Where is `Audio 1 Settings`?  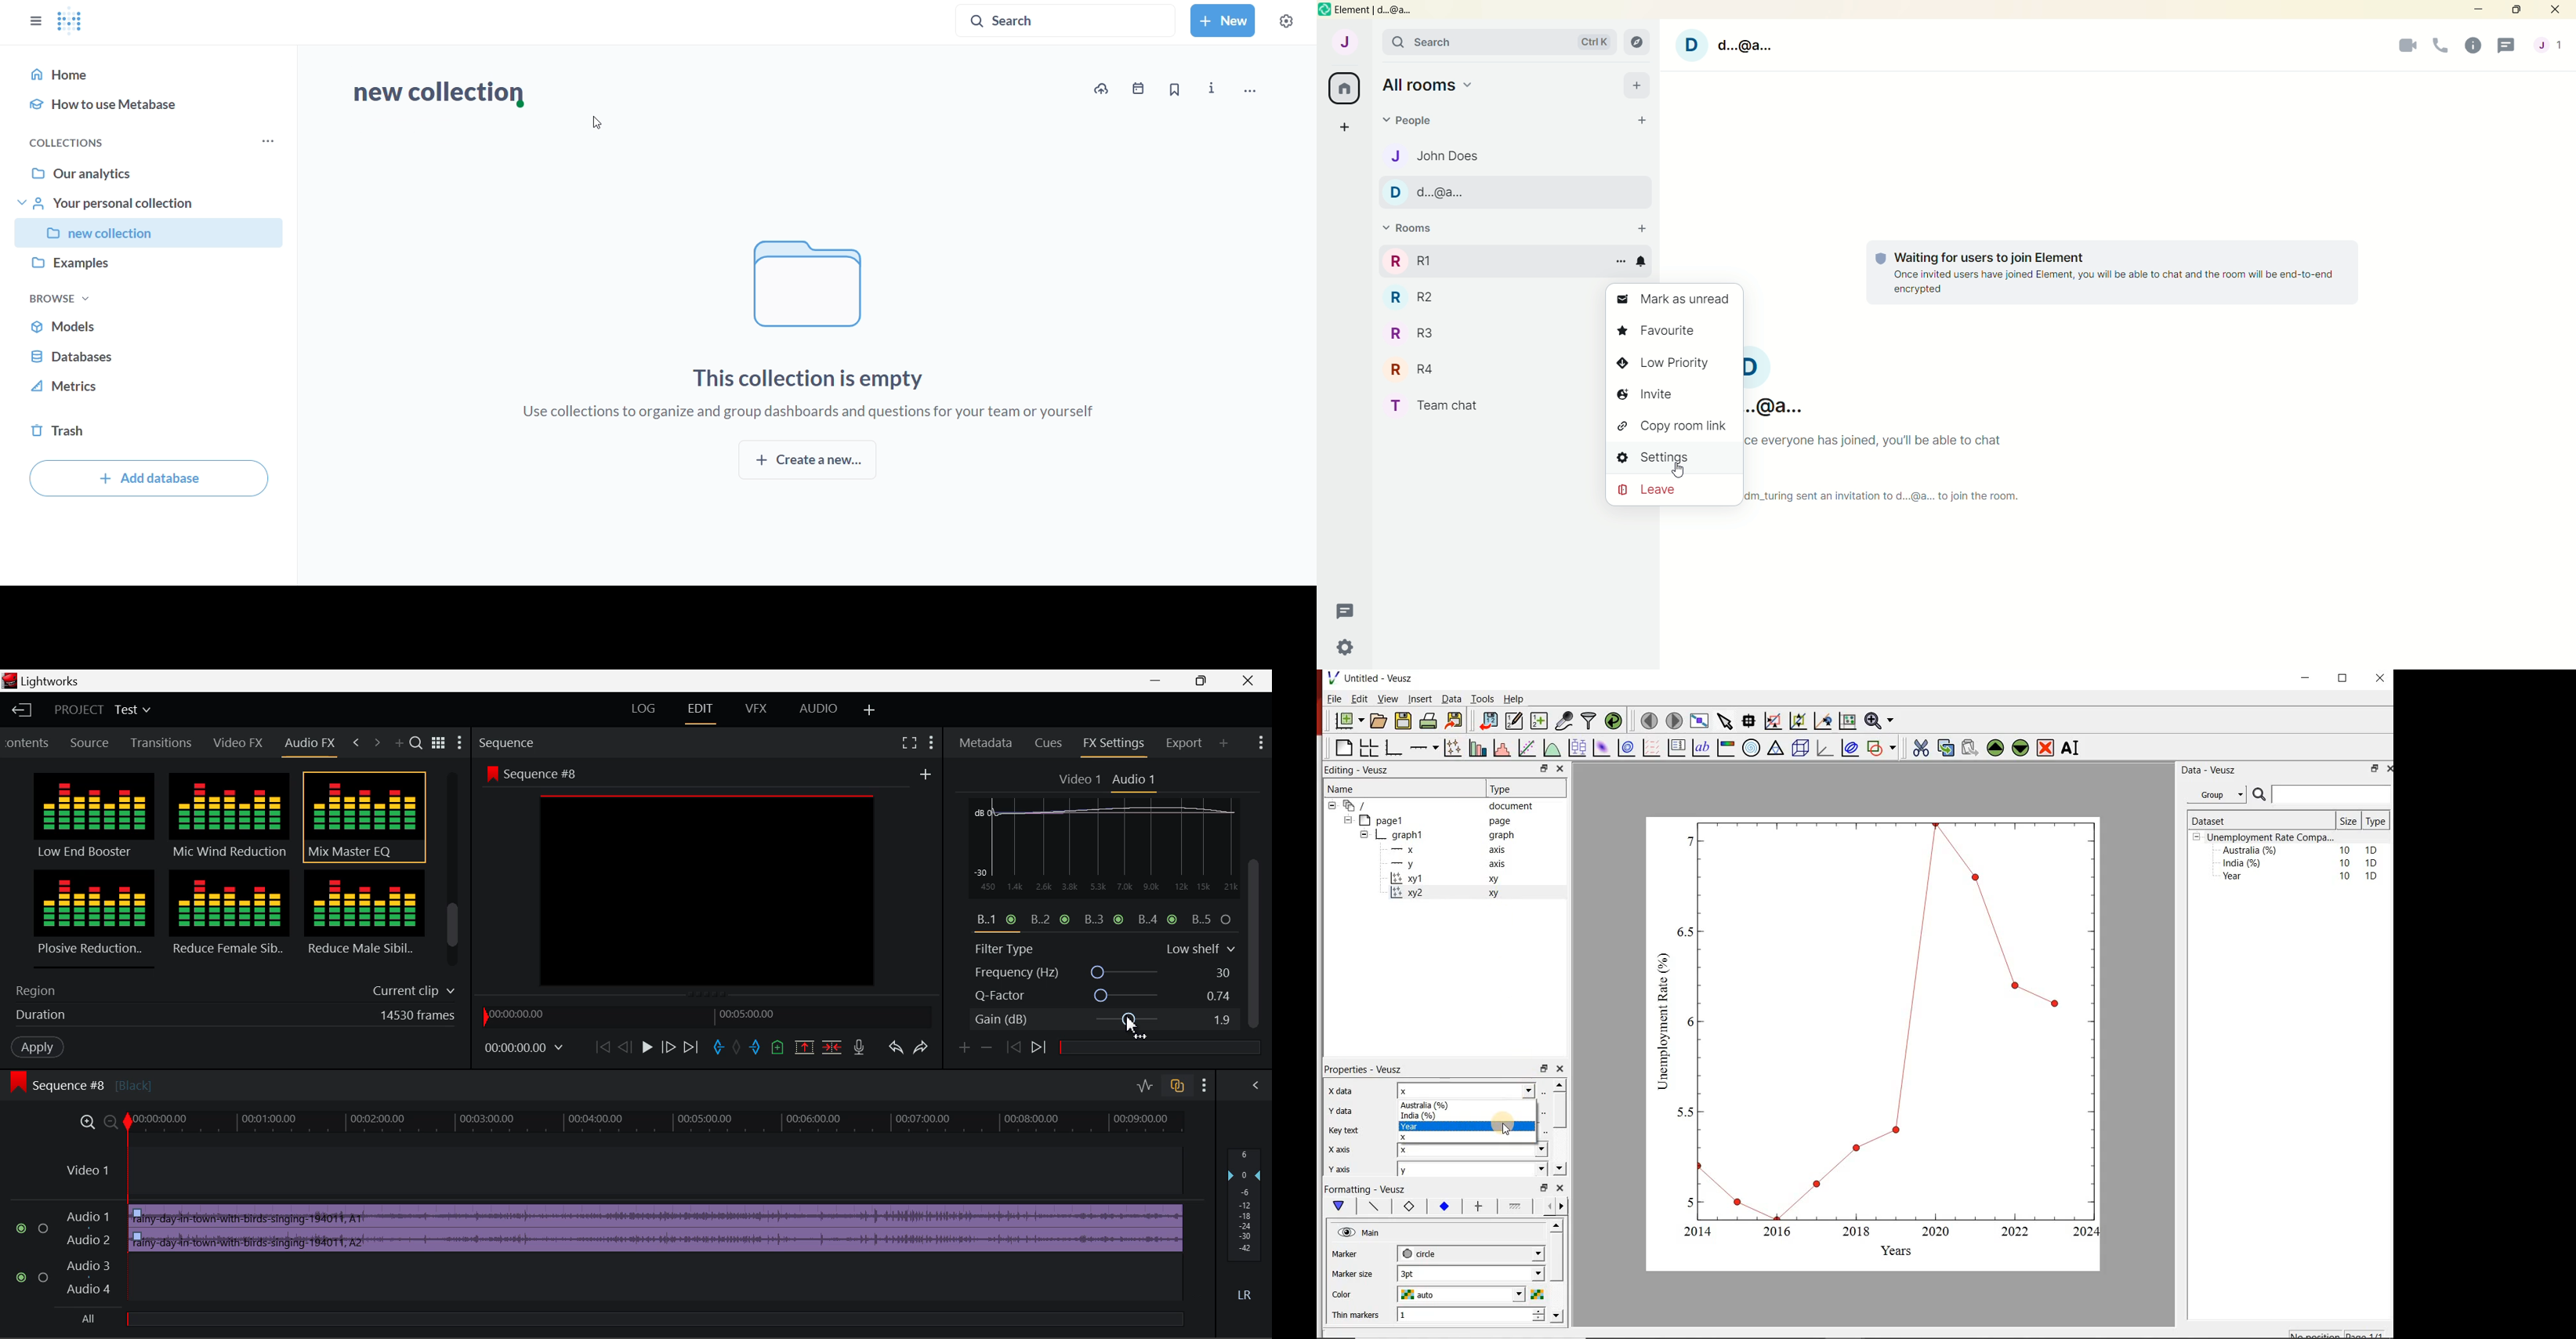 Audio 1 Settings is located at coordinates (1136, 780).